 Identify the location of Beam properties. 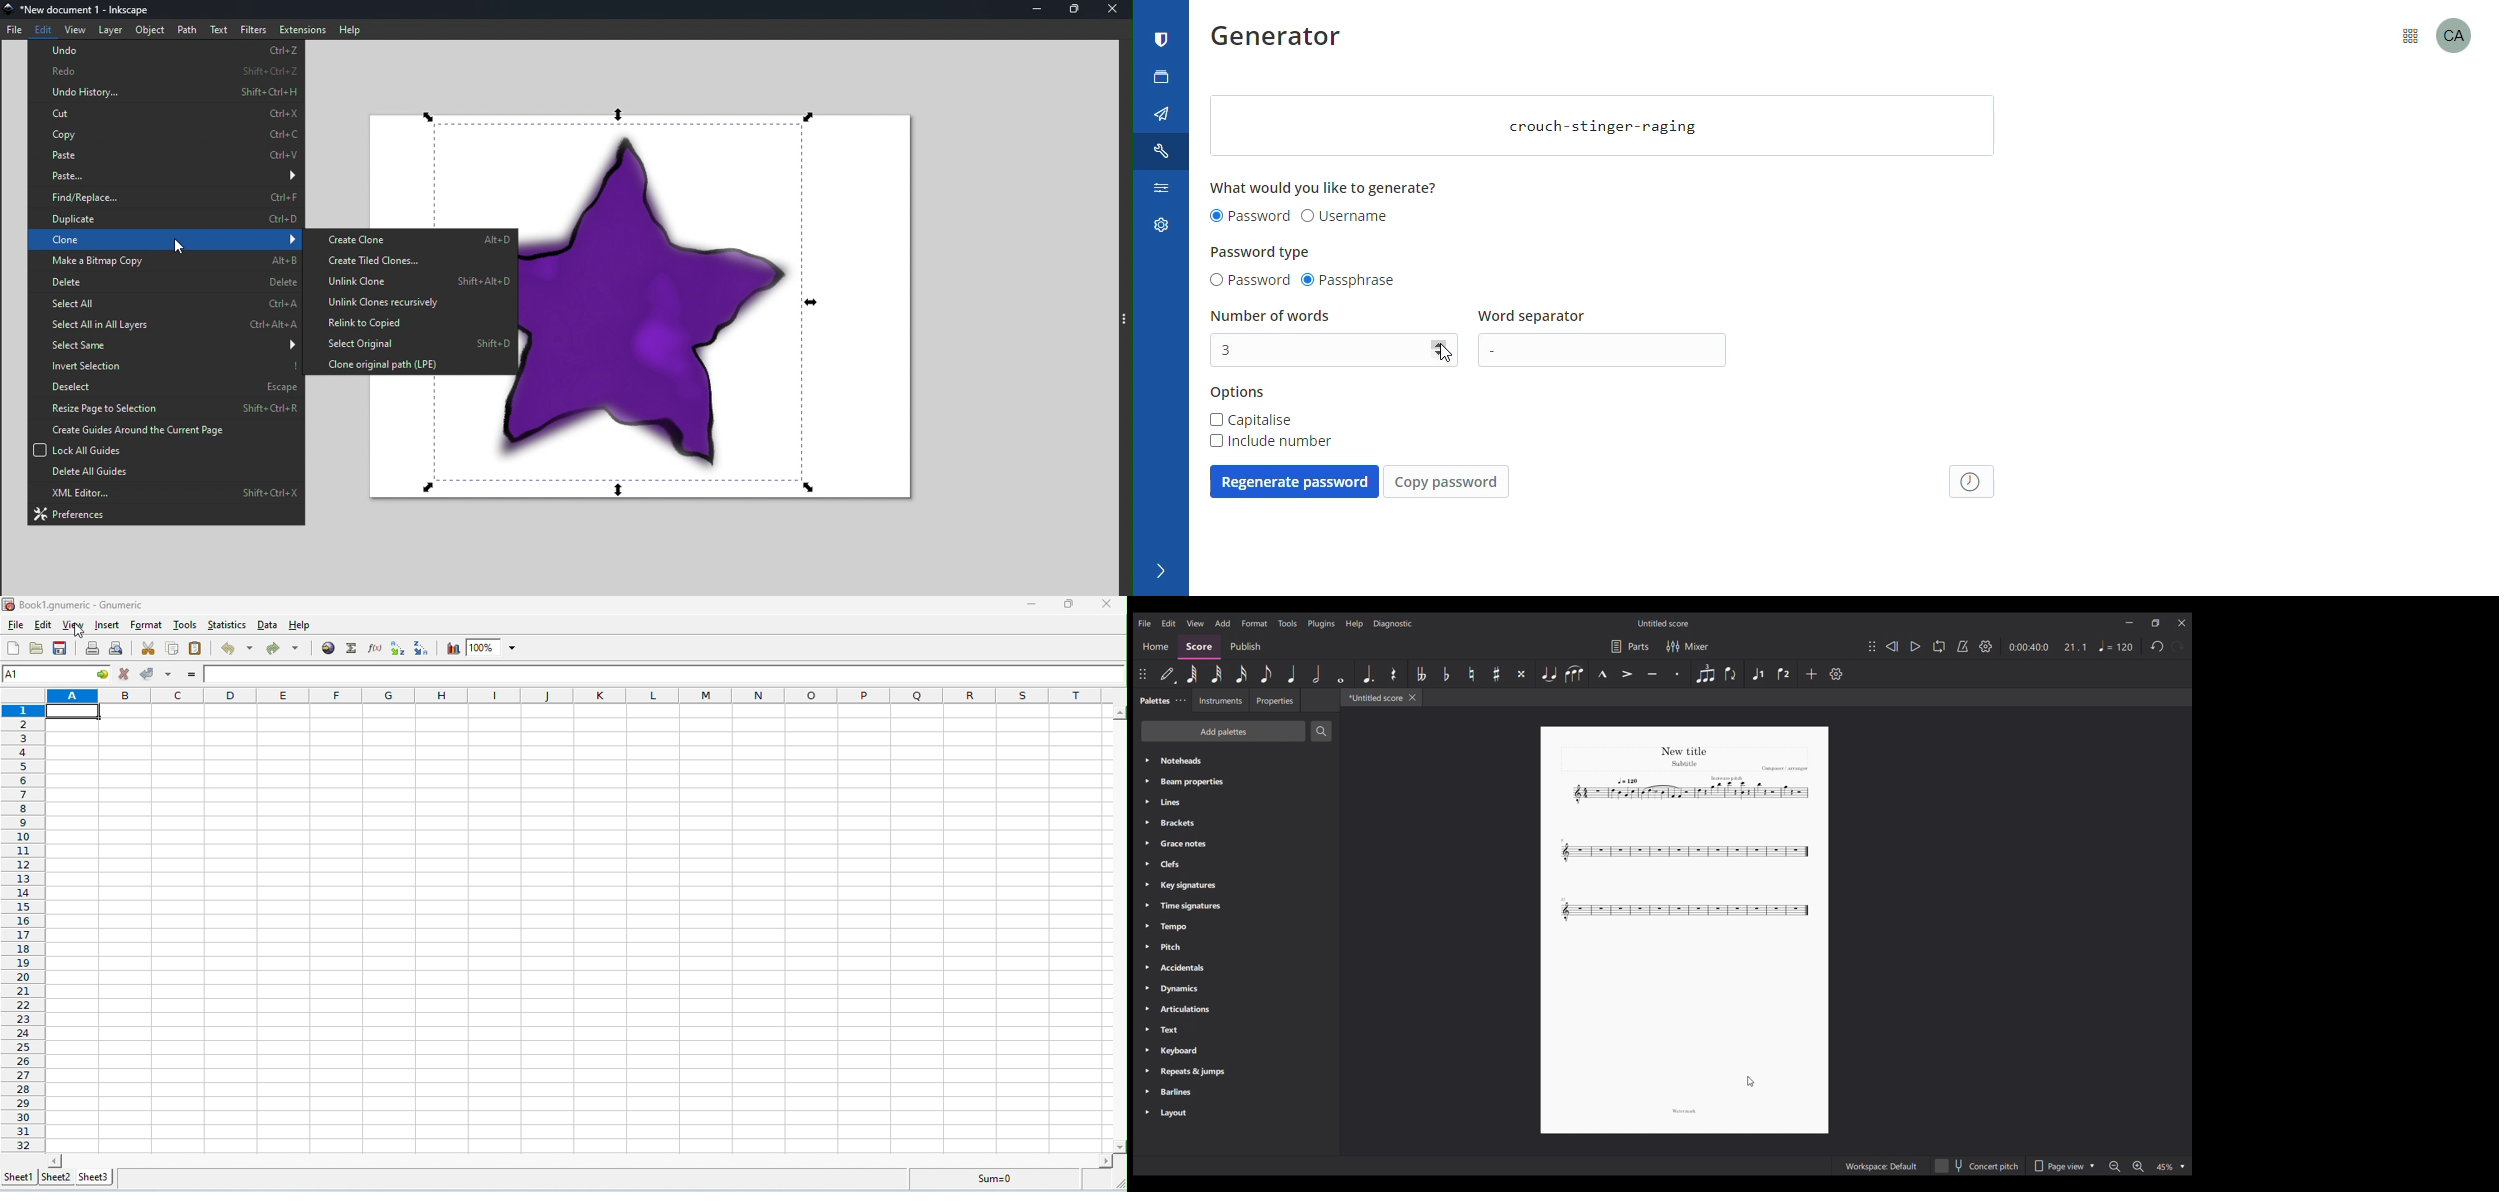
(1237, 782).